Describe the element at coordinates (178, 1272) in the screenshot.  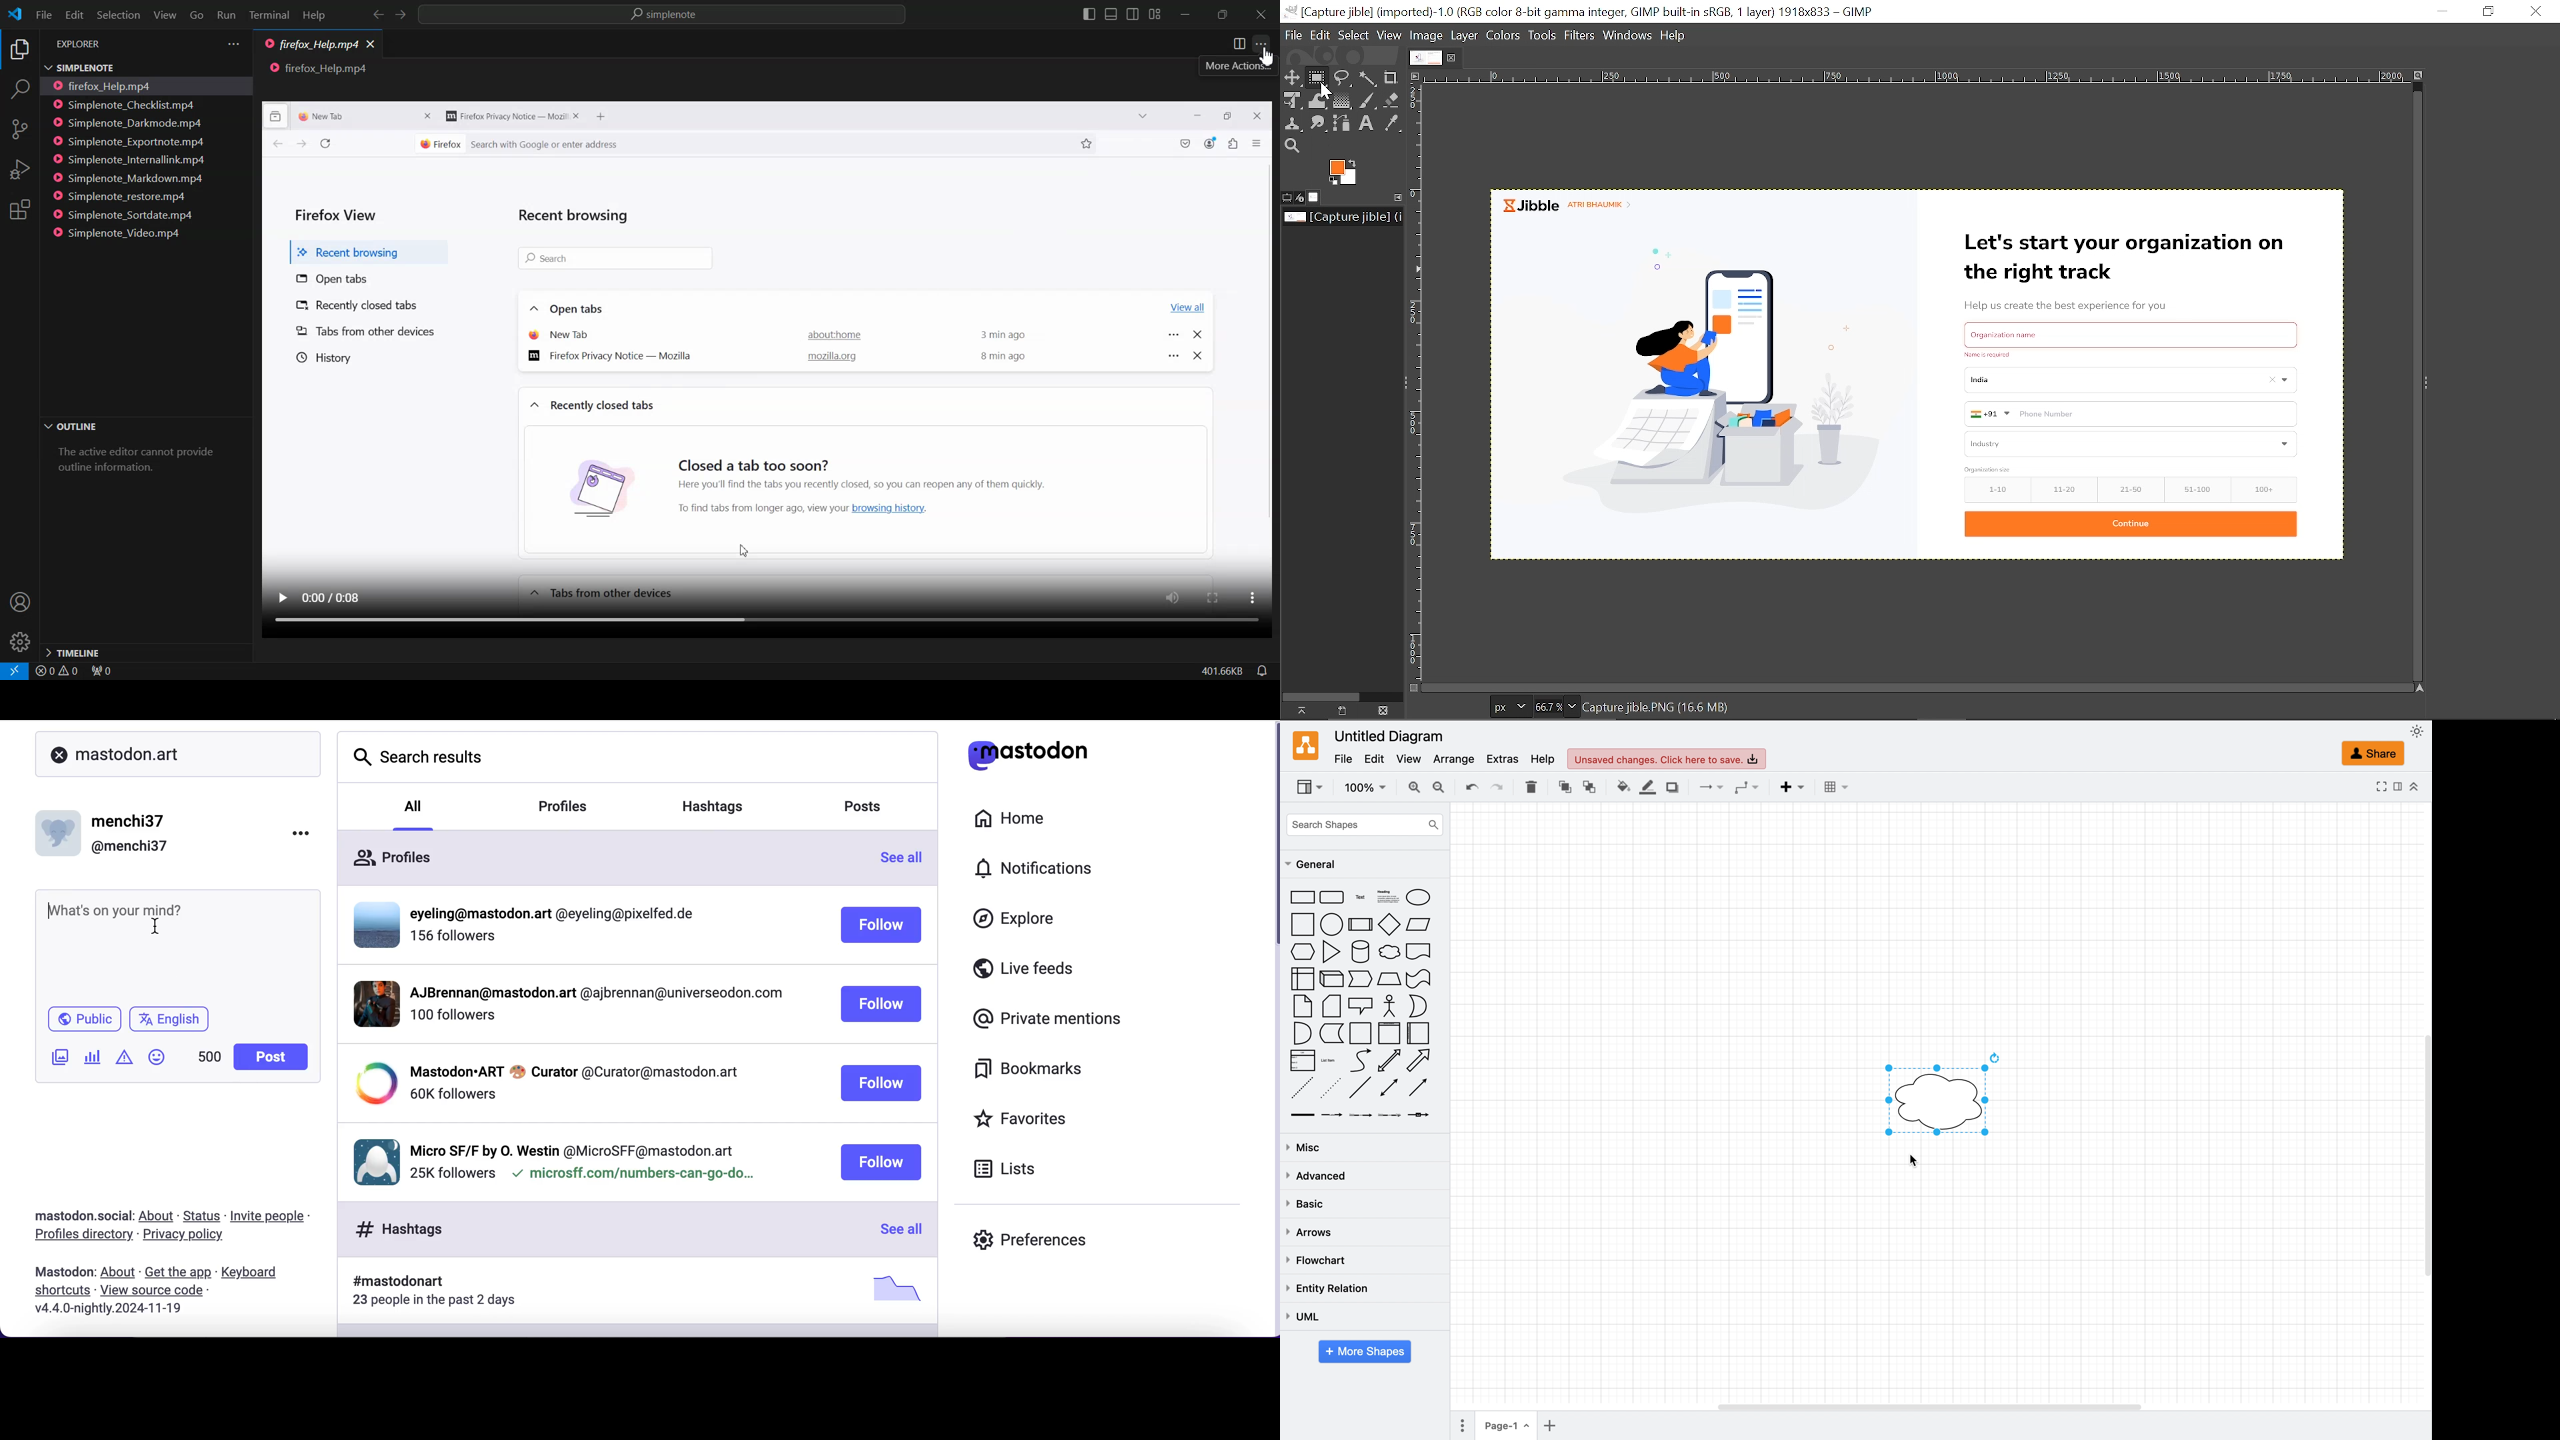
I see `get the app` at that location.